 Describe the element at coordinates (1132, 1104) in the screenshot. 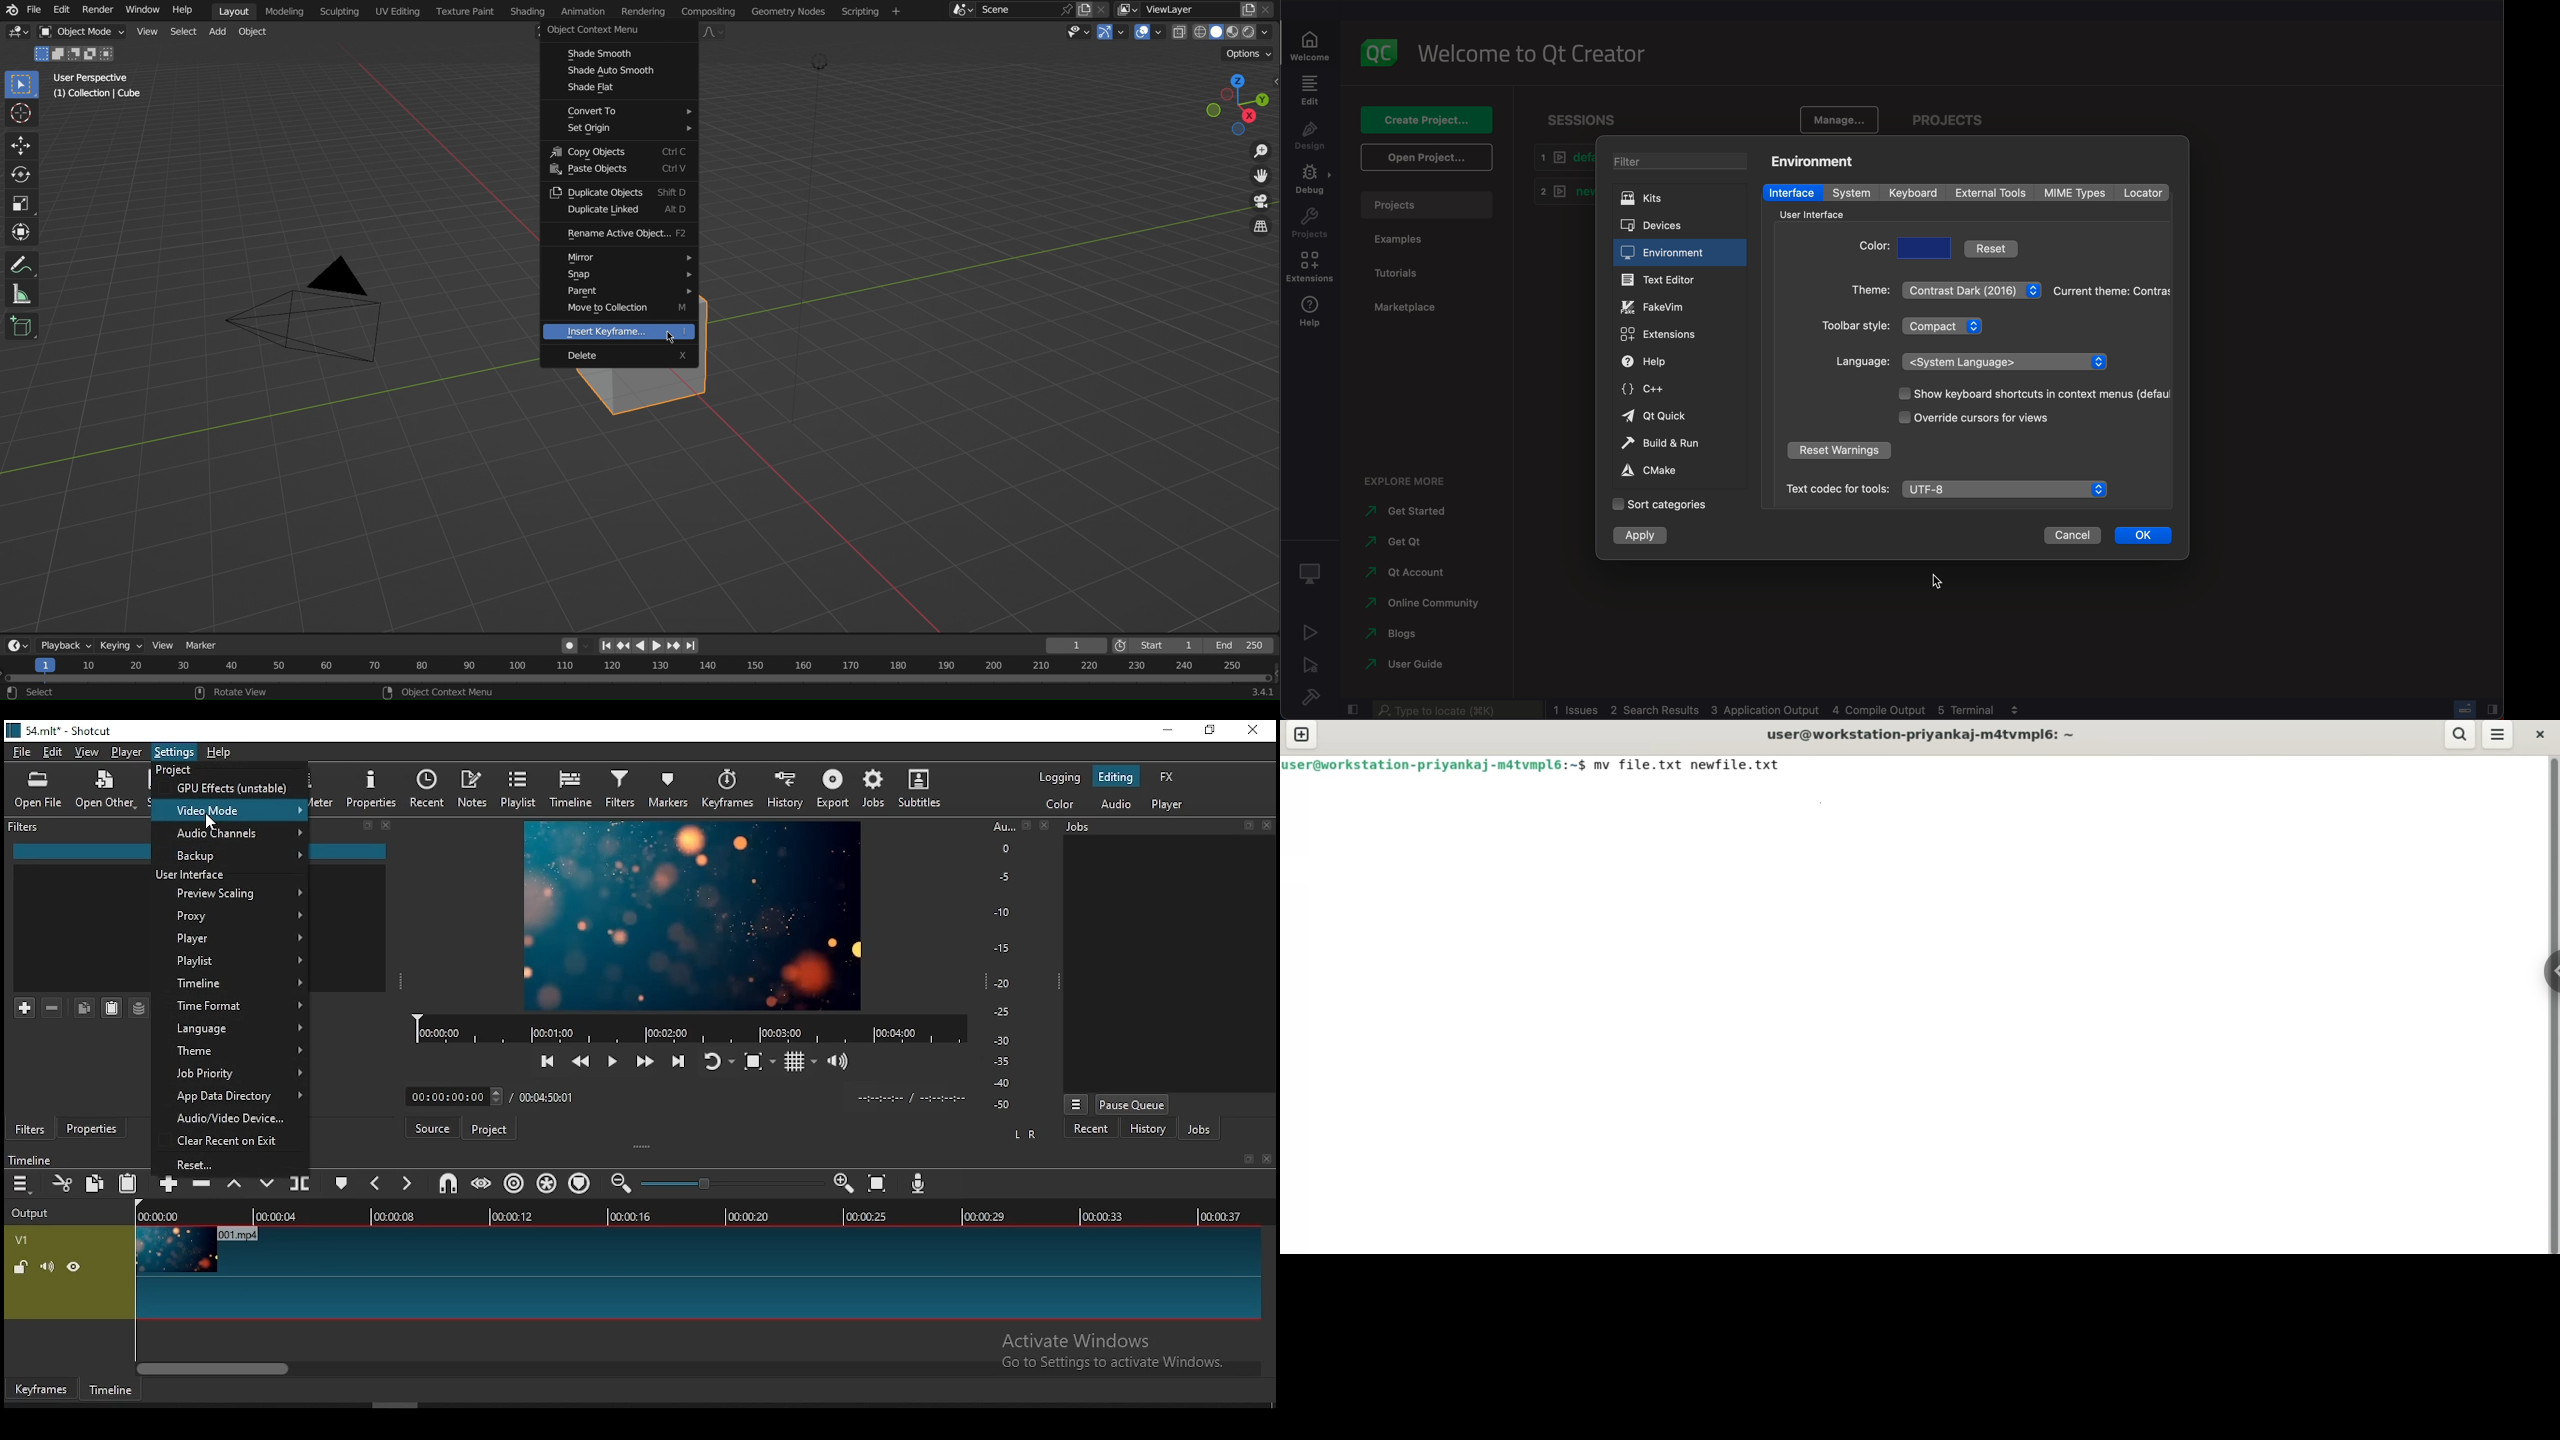

I see `pause queue` at that location.